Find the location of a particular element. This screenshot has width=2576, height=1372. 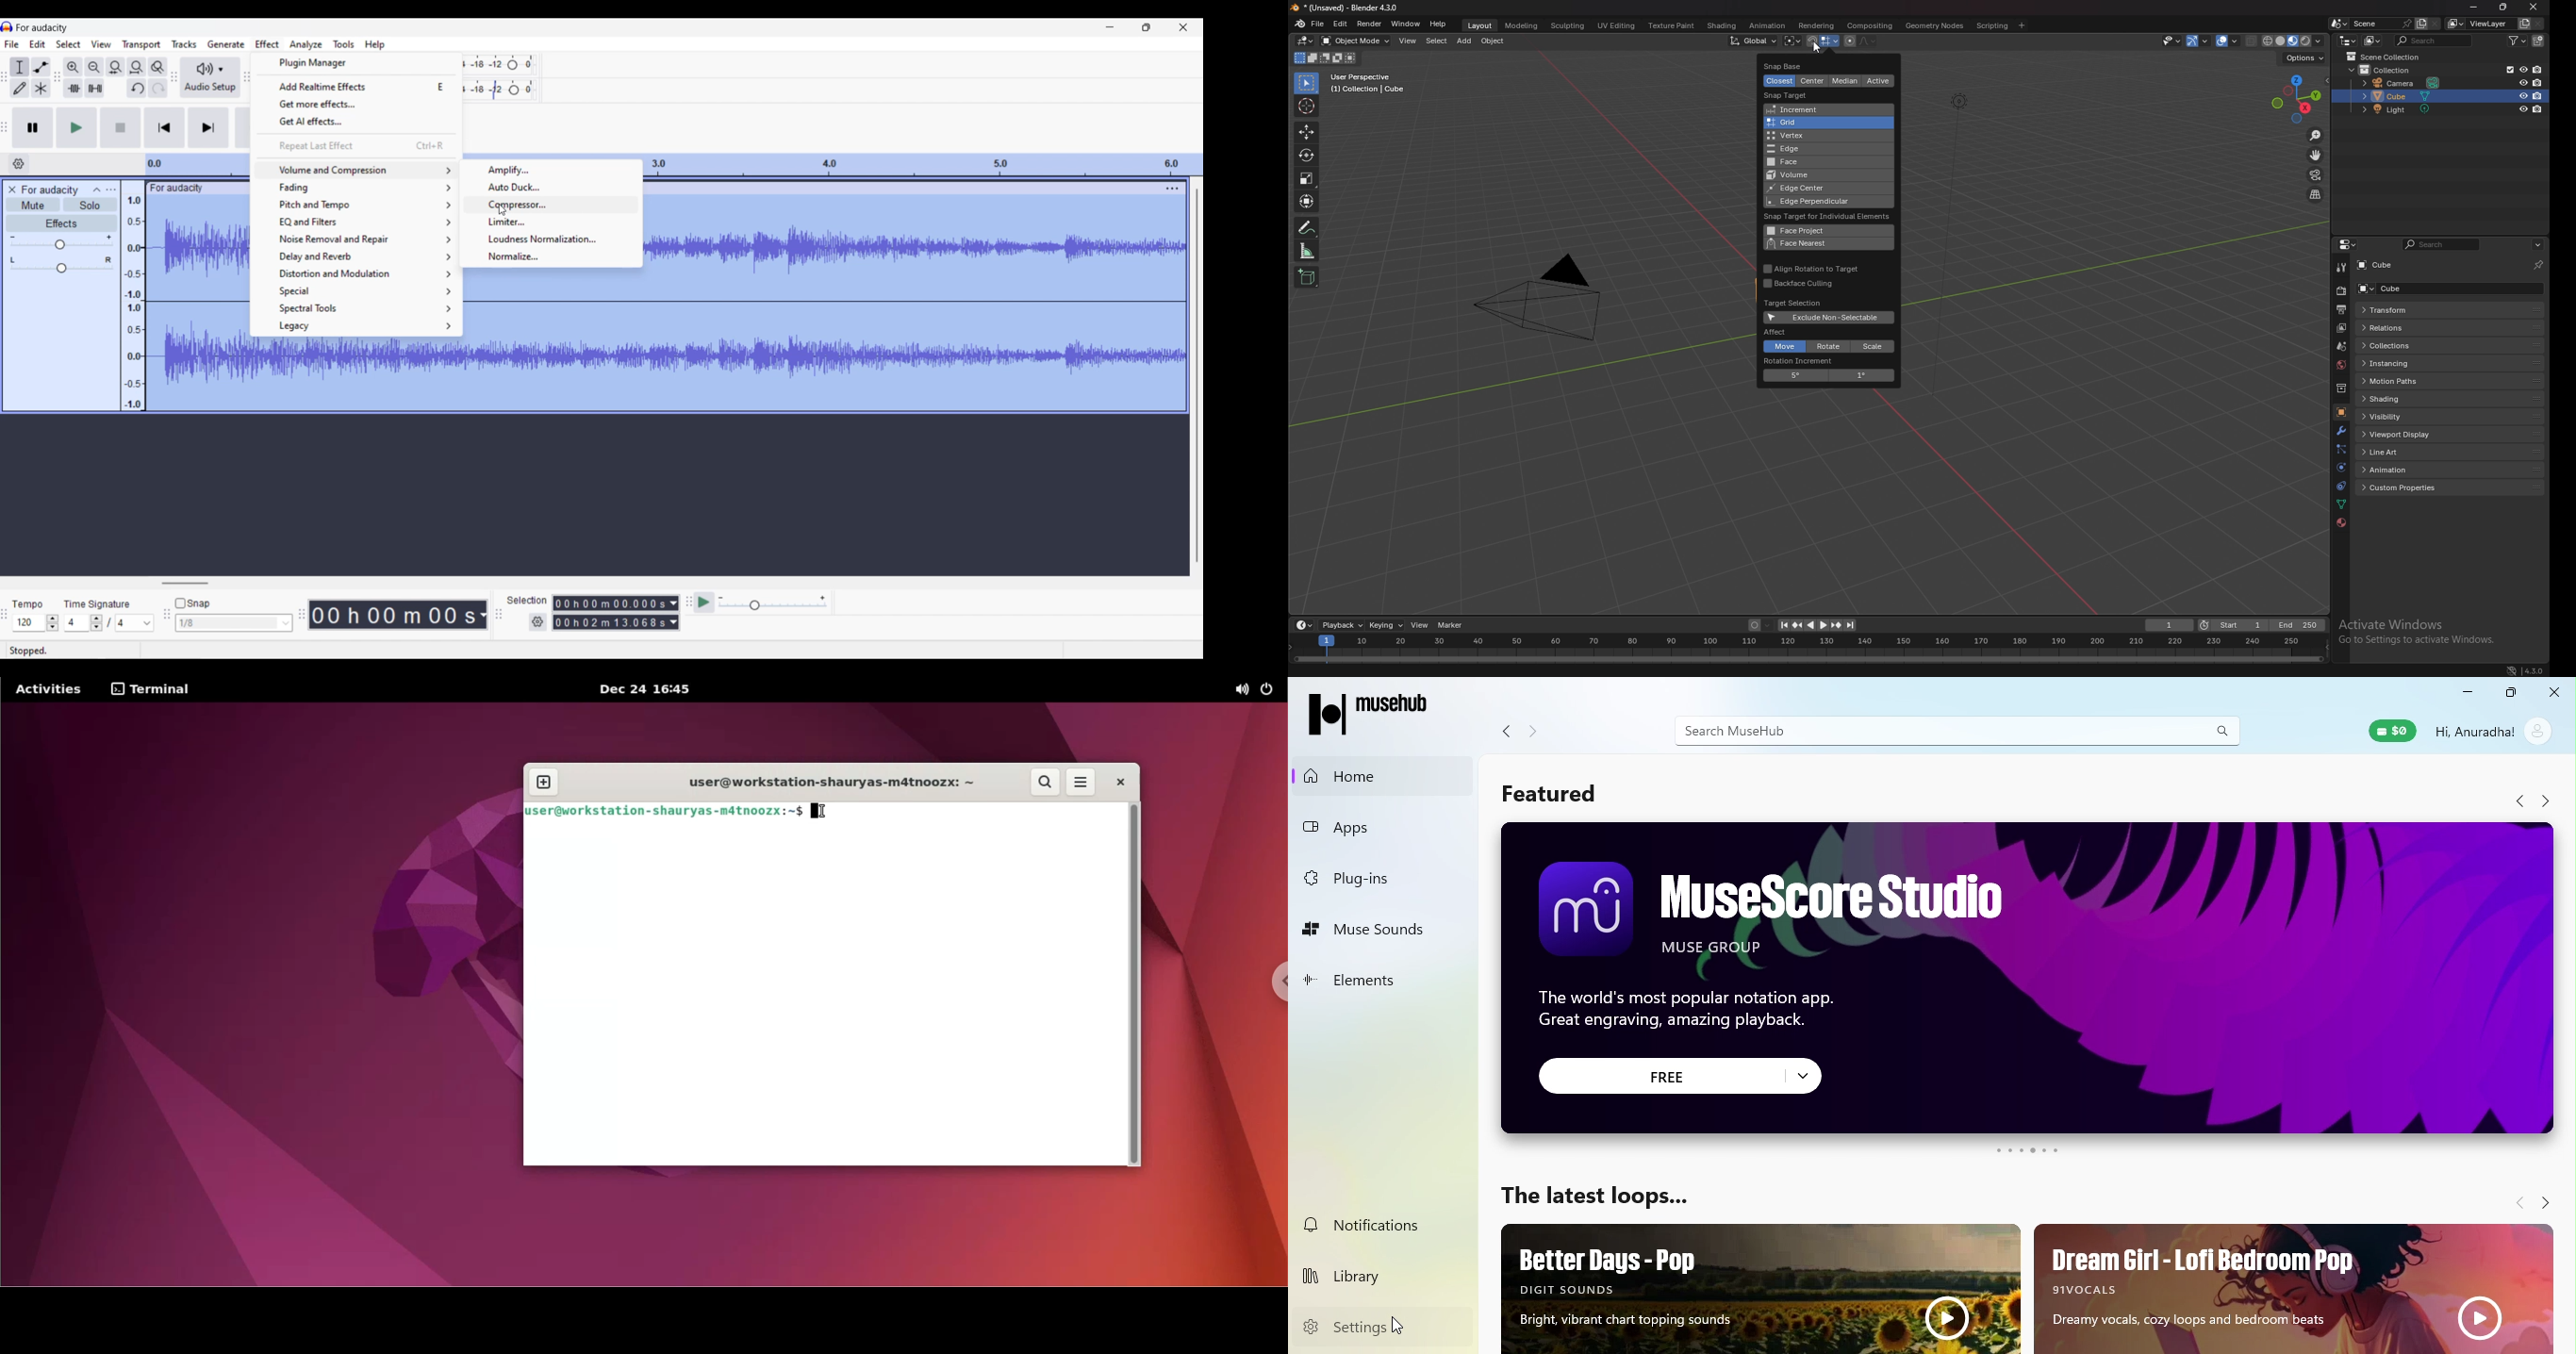

Edit menu is located at coordinates (37, 44).